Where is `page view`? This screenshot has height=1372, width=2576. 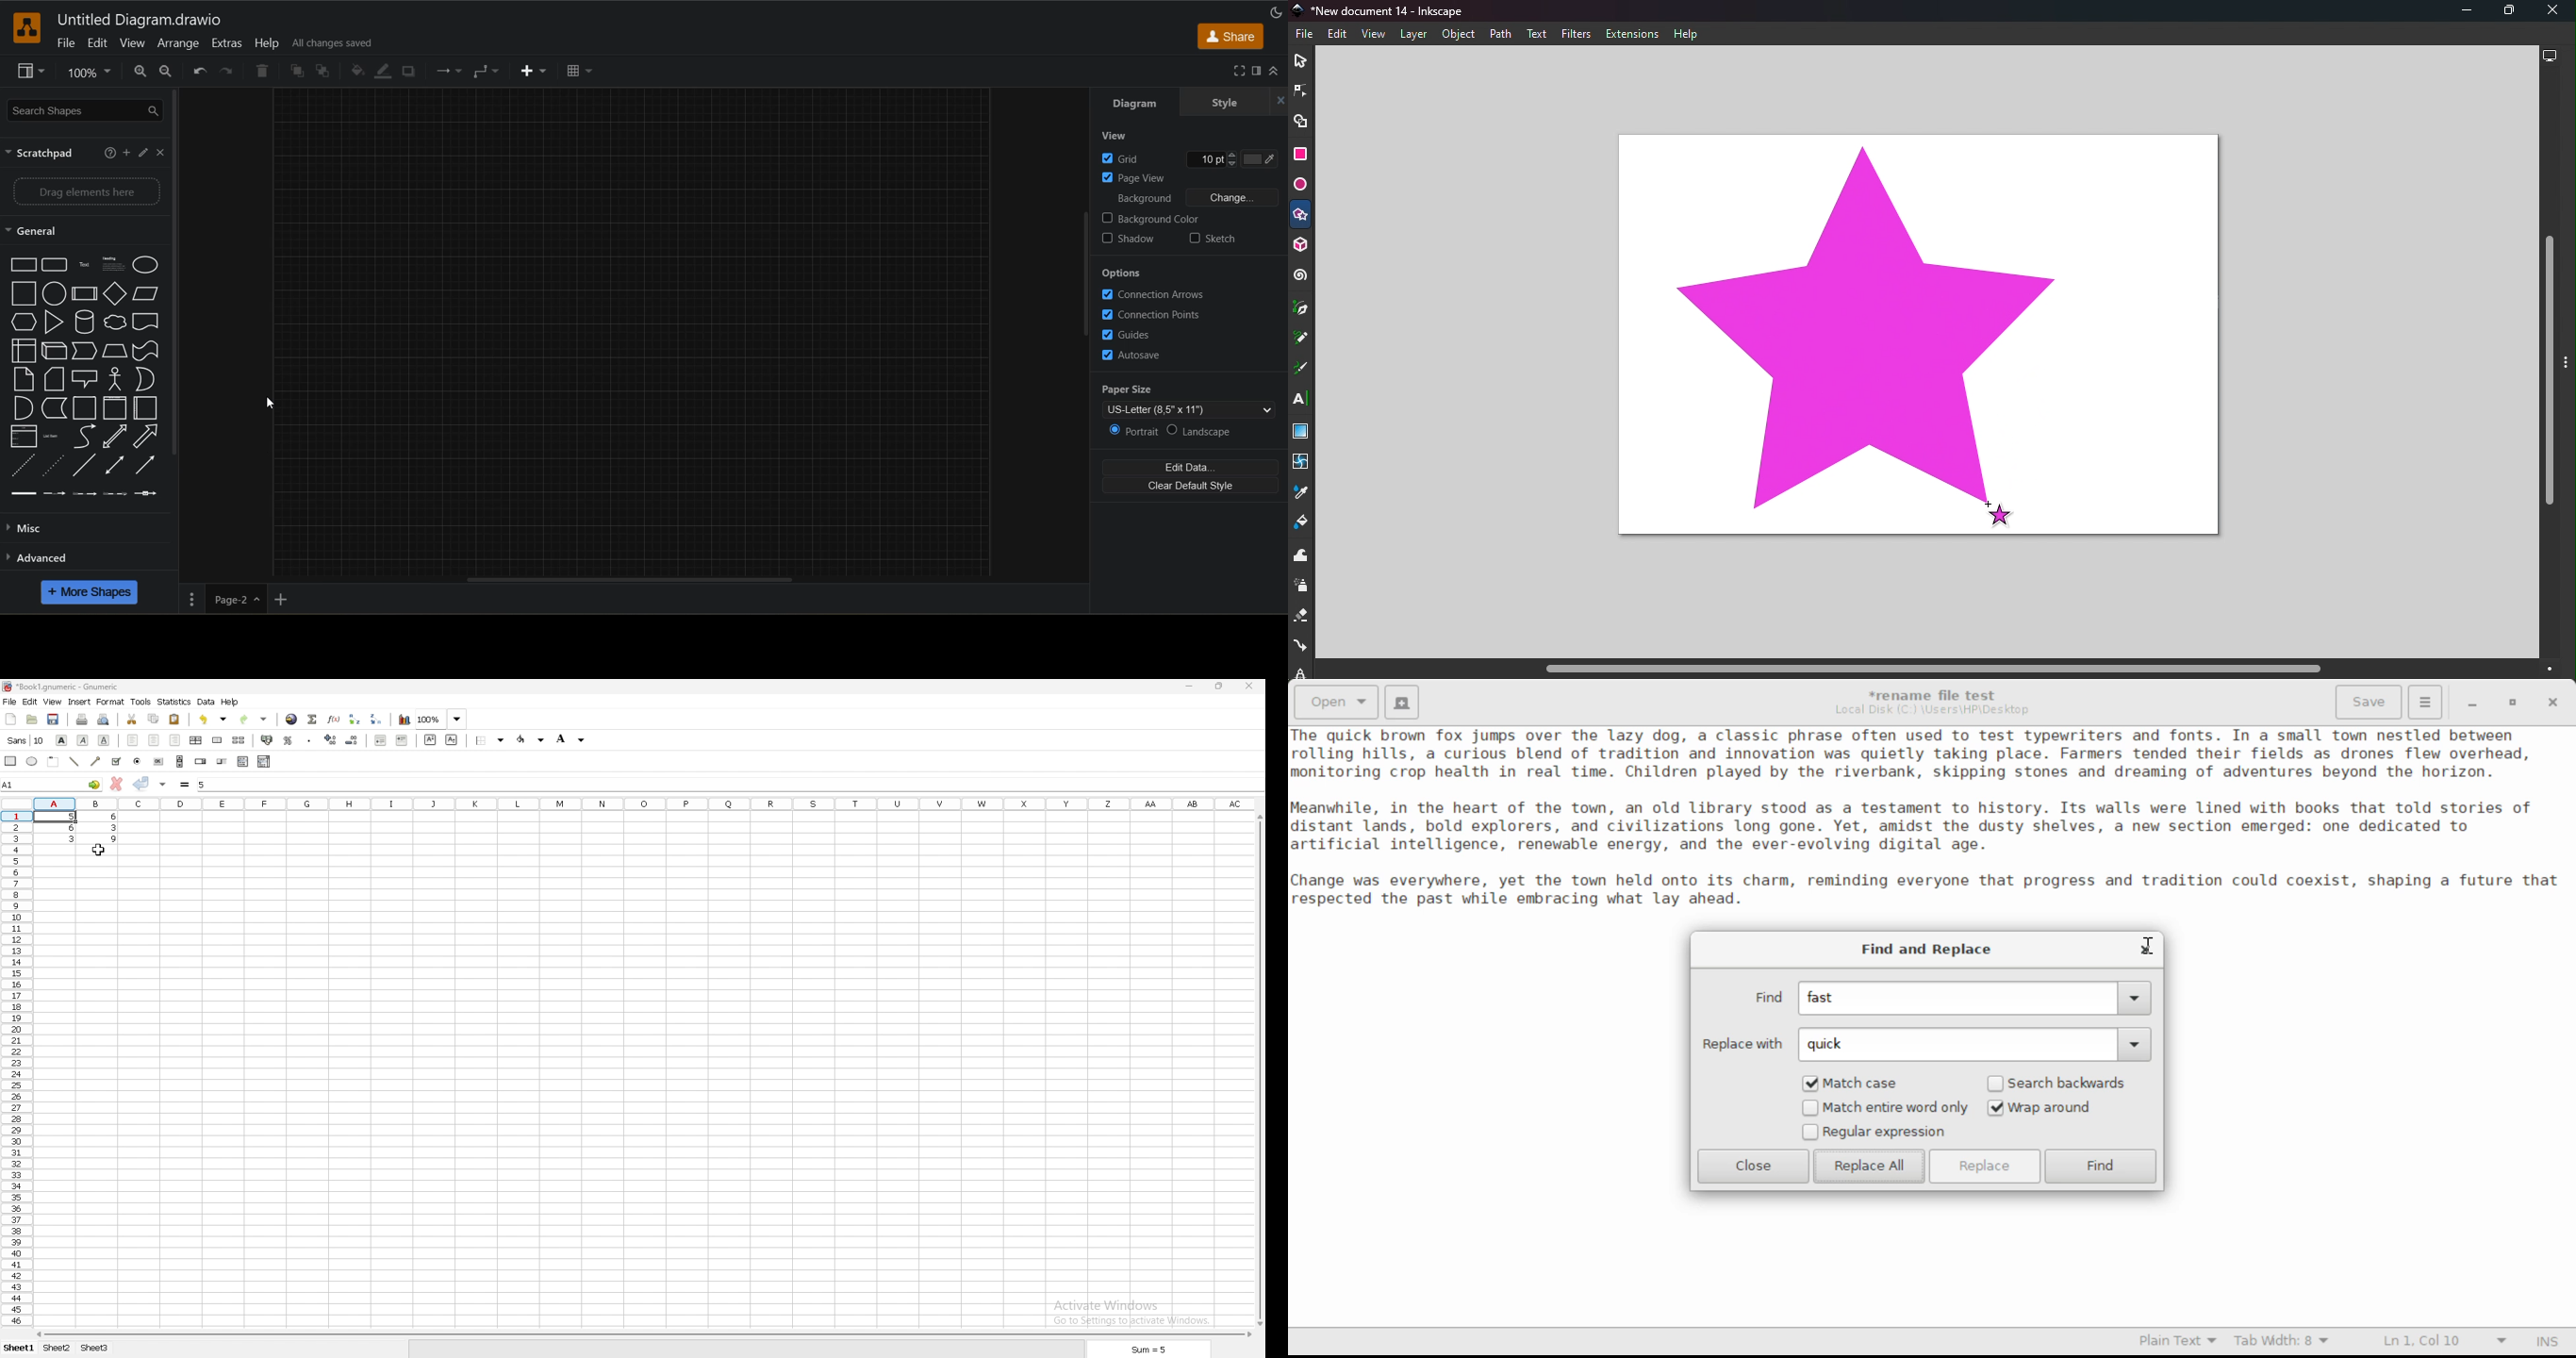
page view is located at coordinates (1135, 178).